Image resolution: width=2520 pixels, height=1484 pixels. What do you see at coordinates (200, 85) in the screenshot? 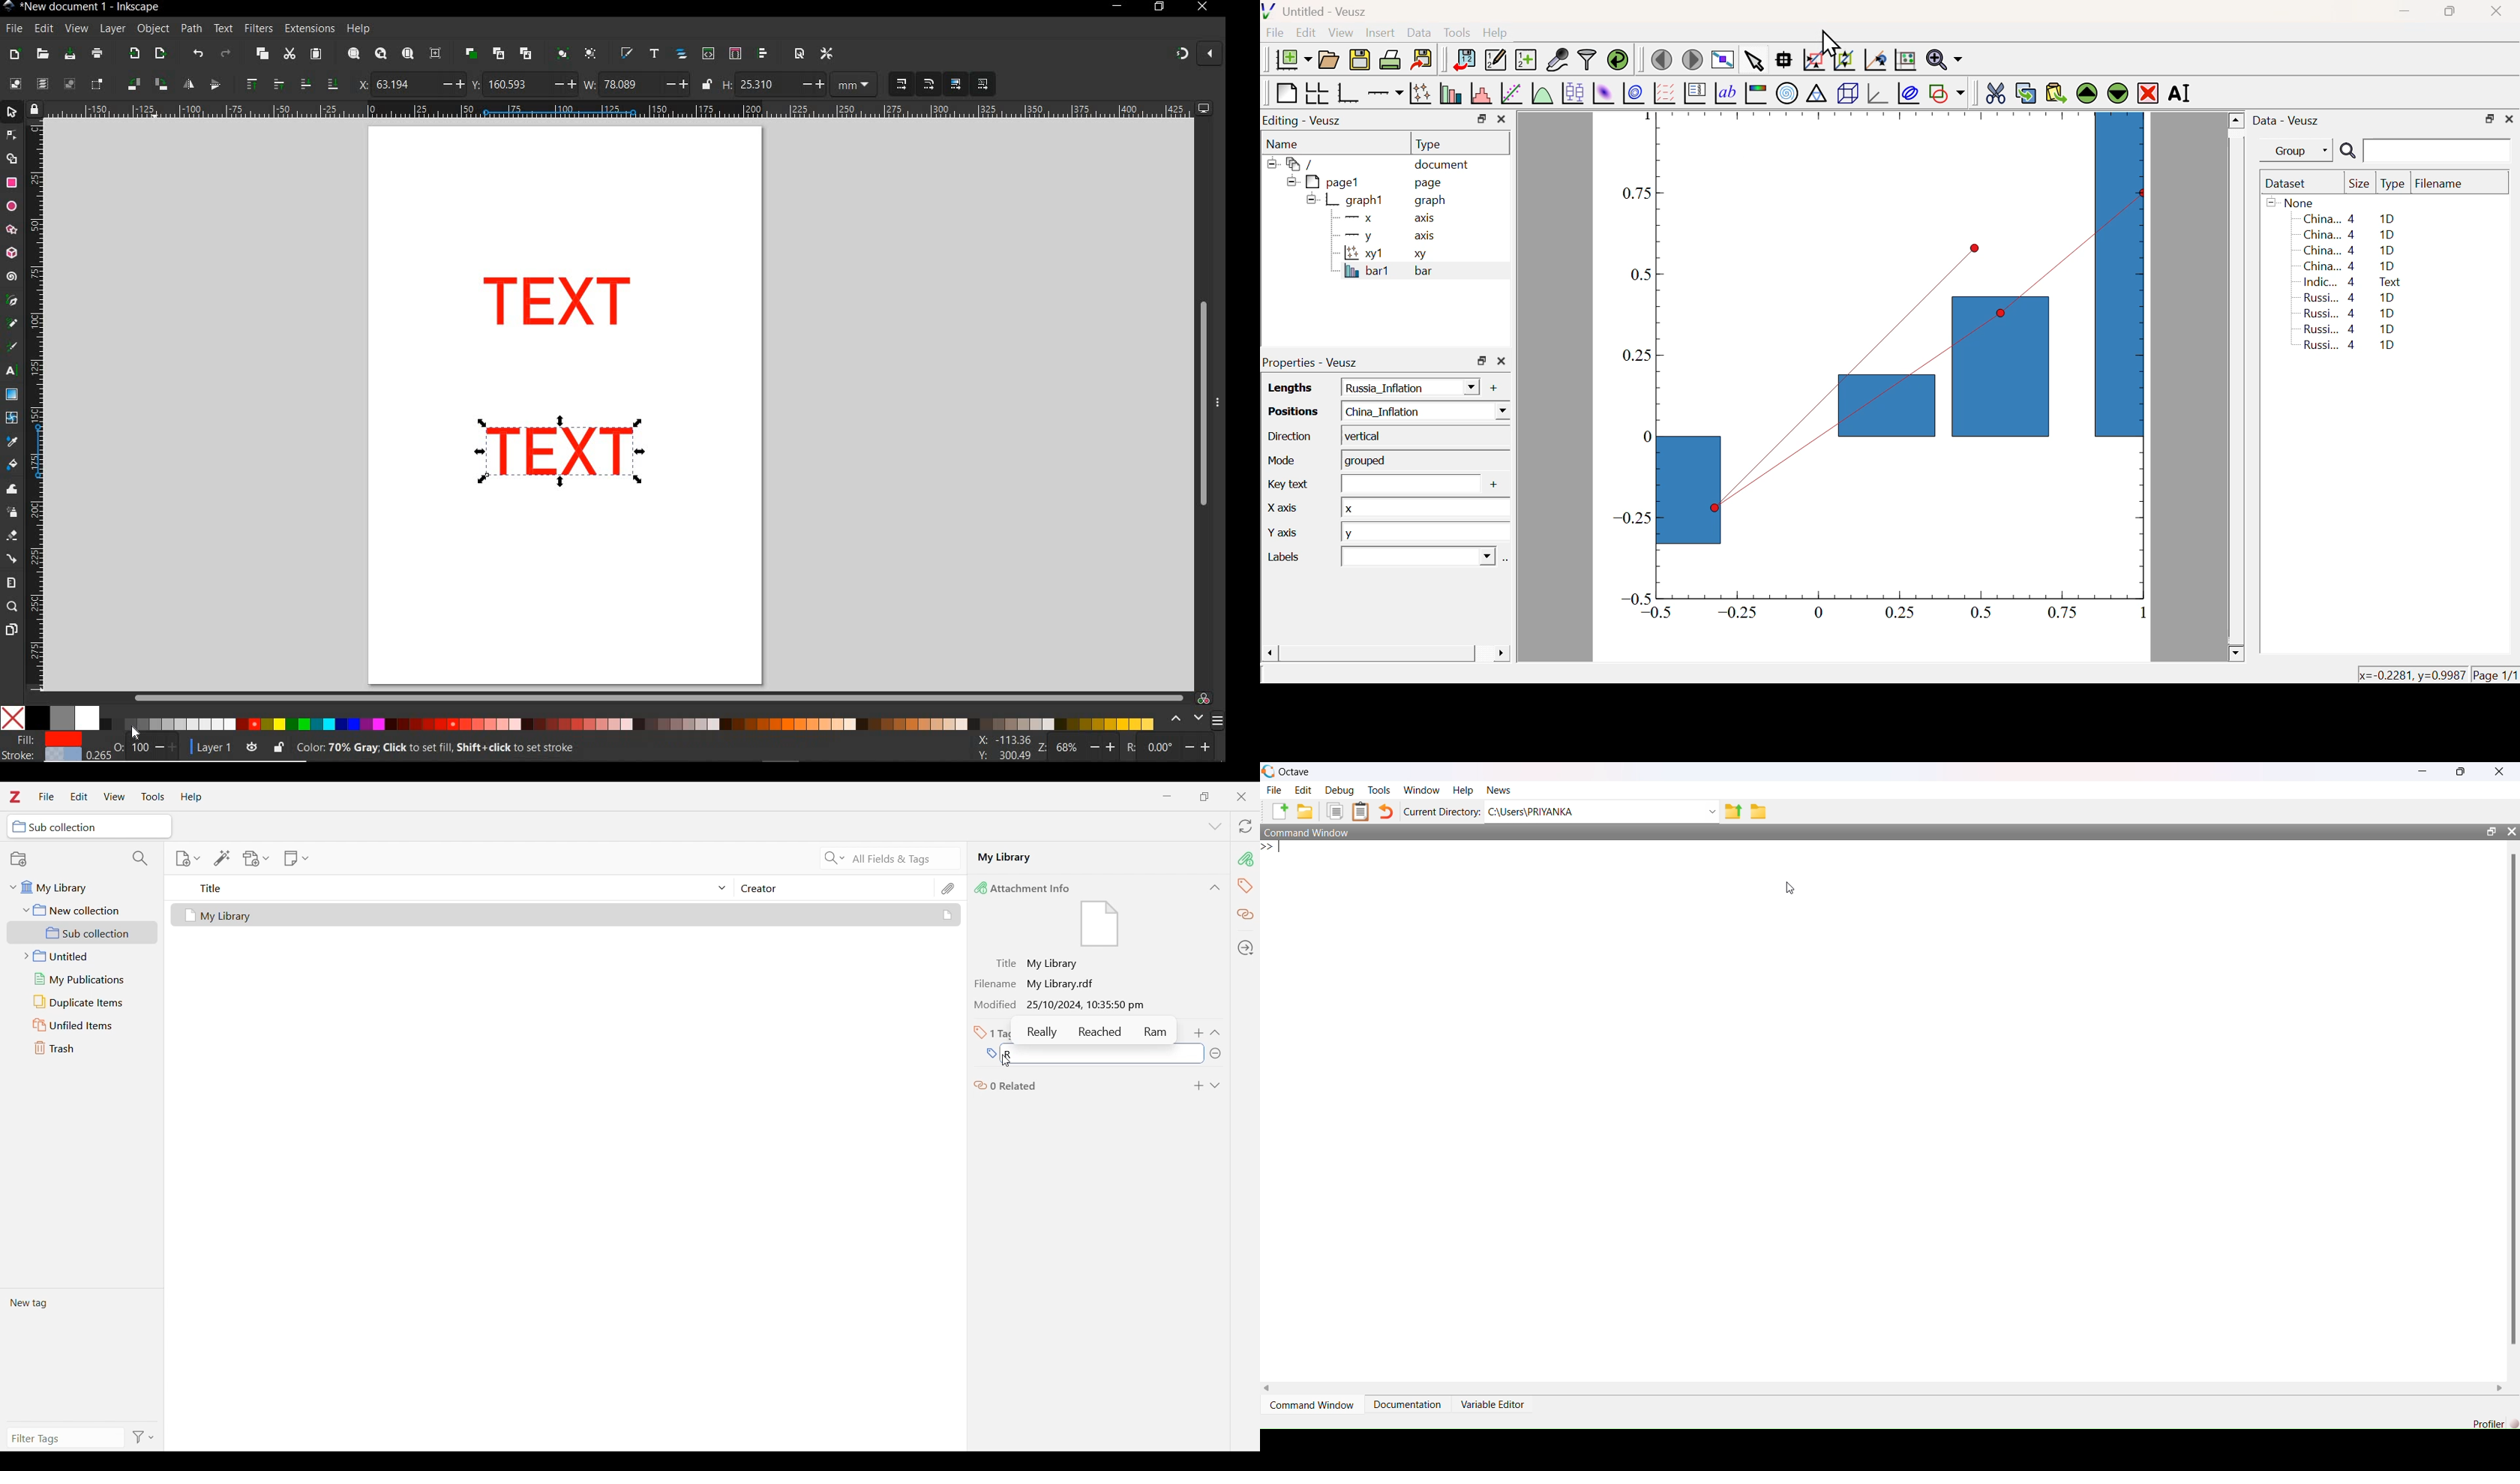
I see `object flip` at bounding box center [200, 85].